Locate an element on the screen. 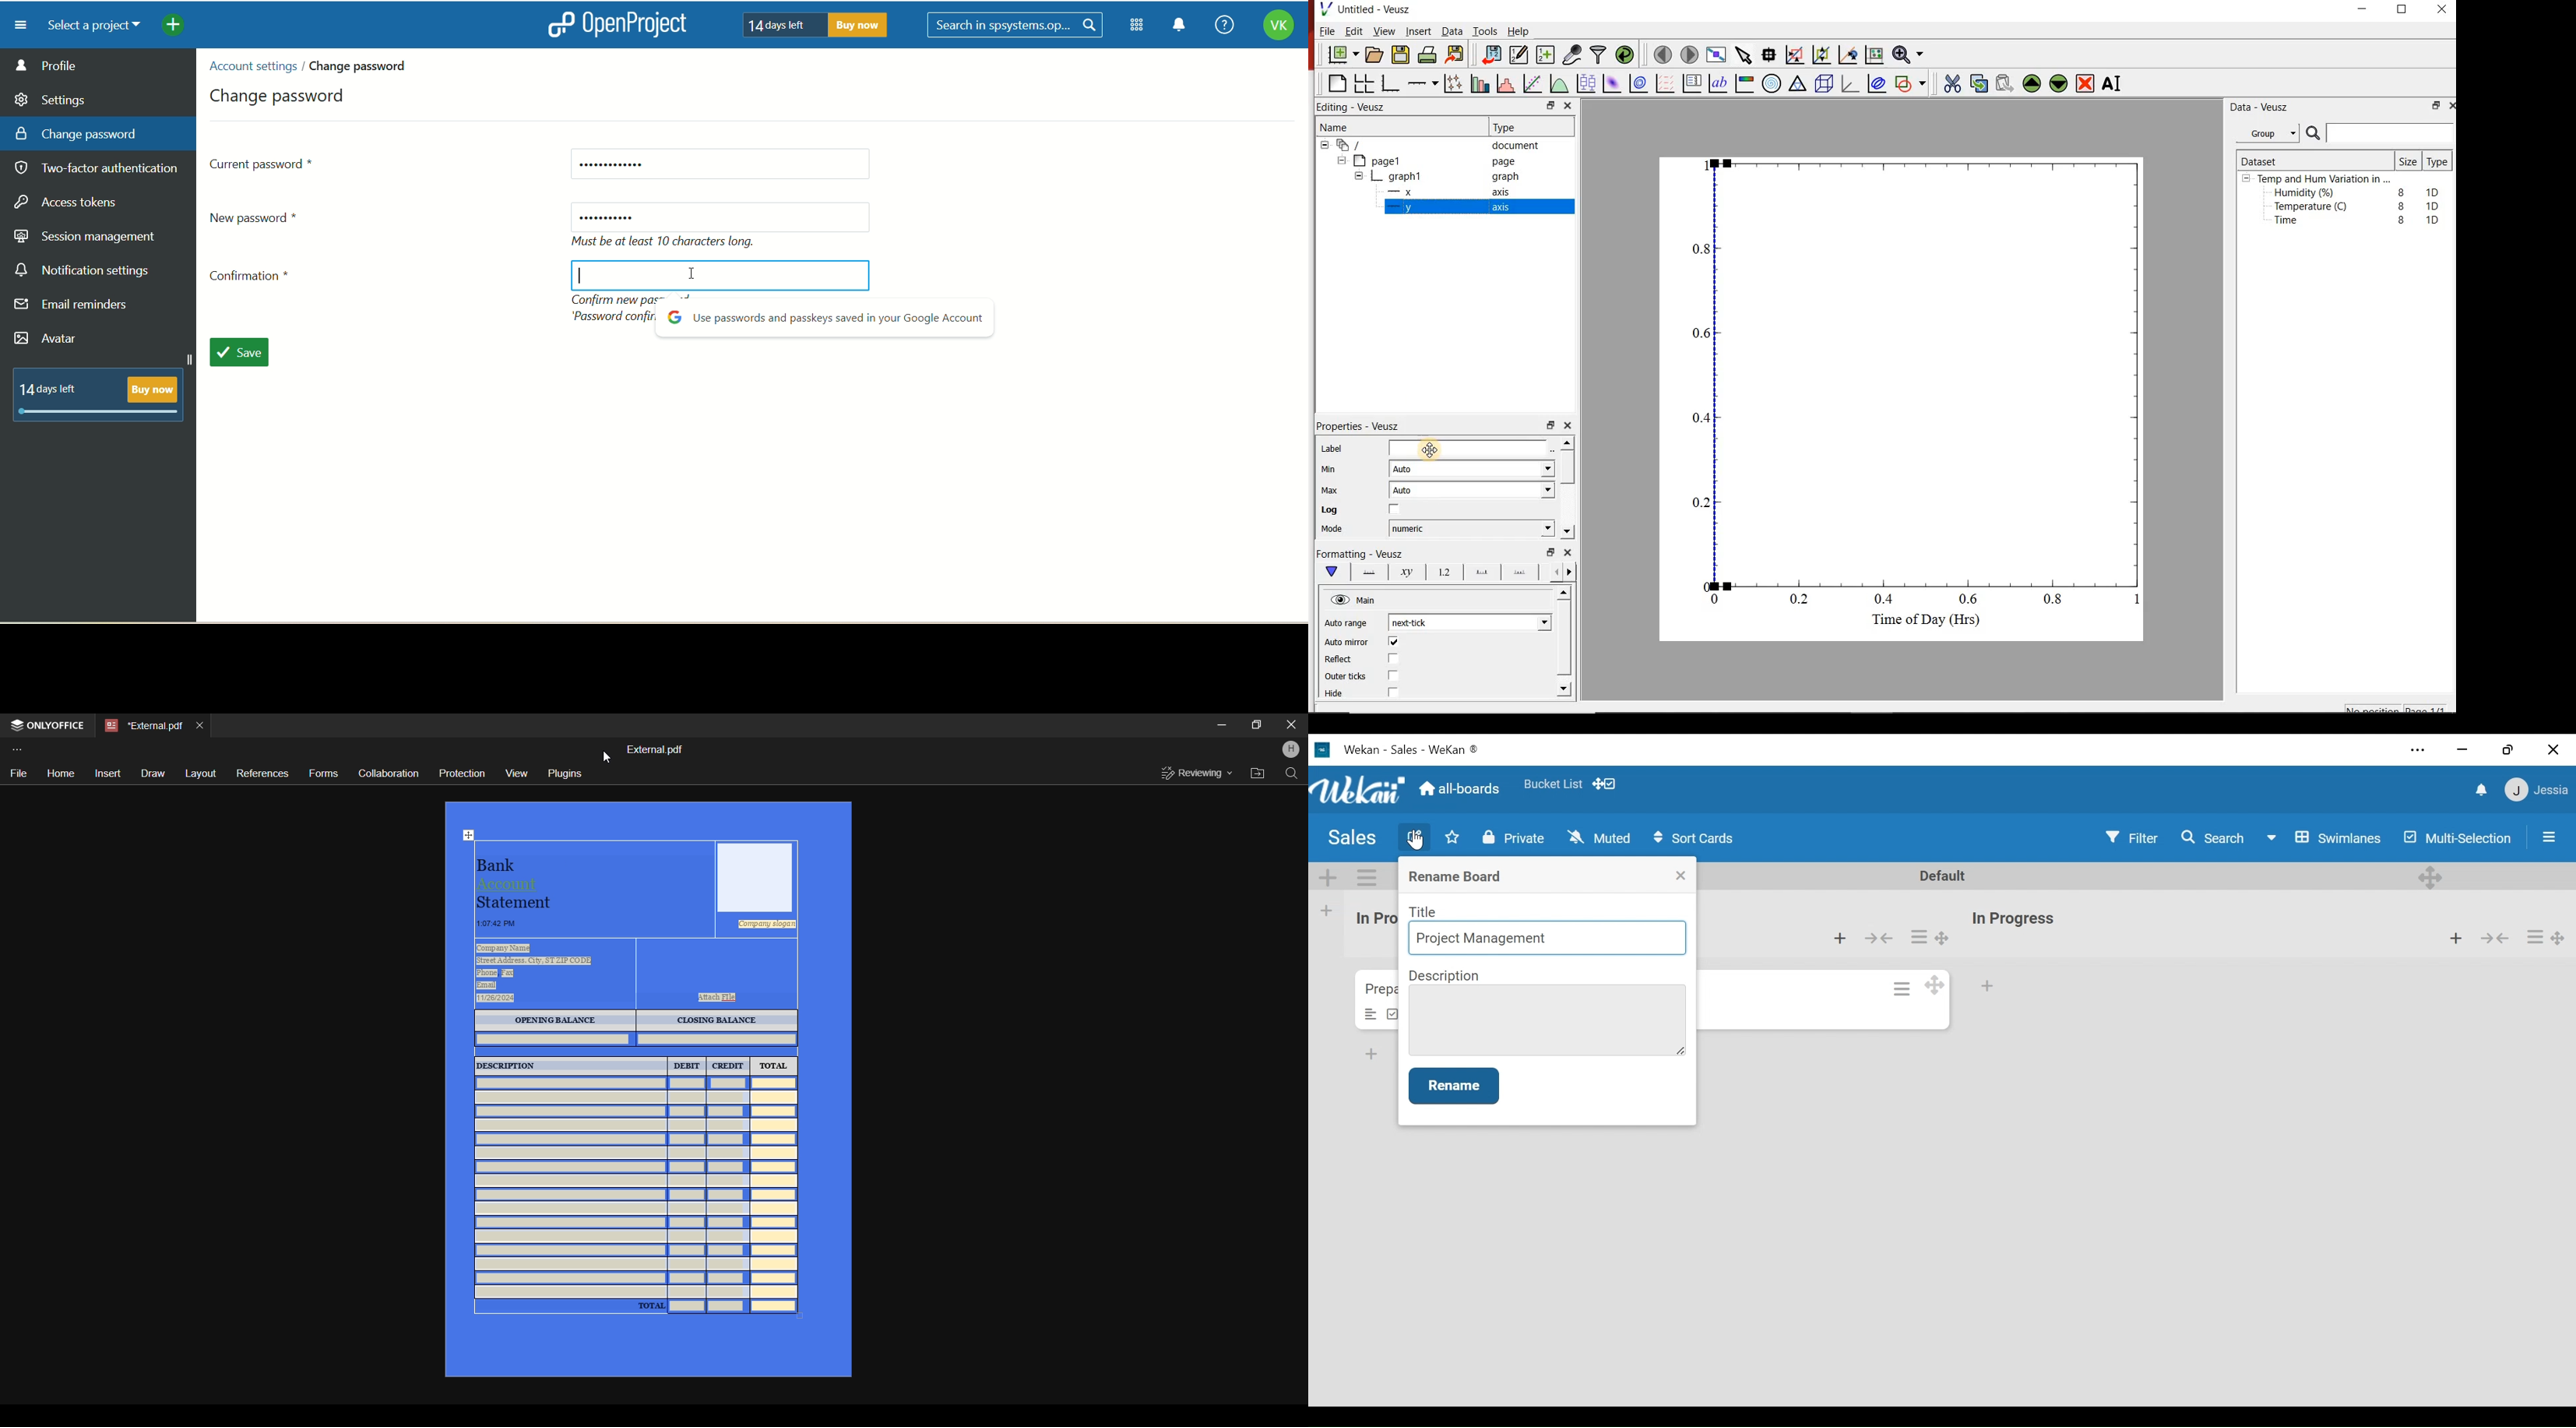  Close Current tab is located at coordinates (200, 724).